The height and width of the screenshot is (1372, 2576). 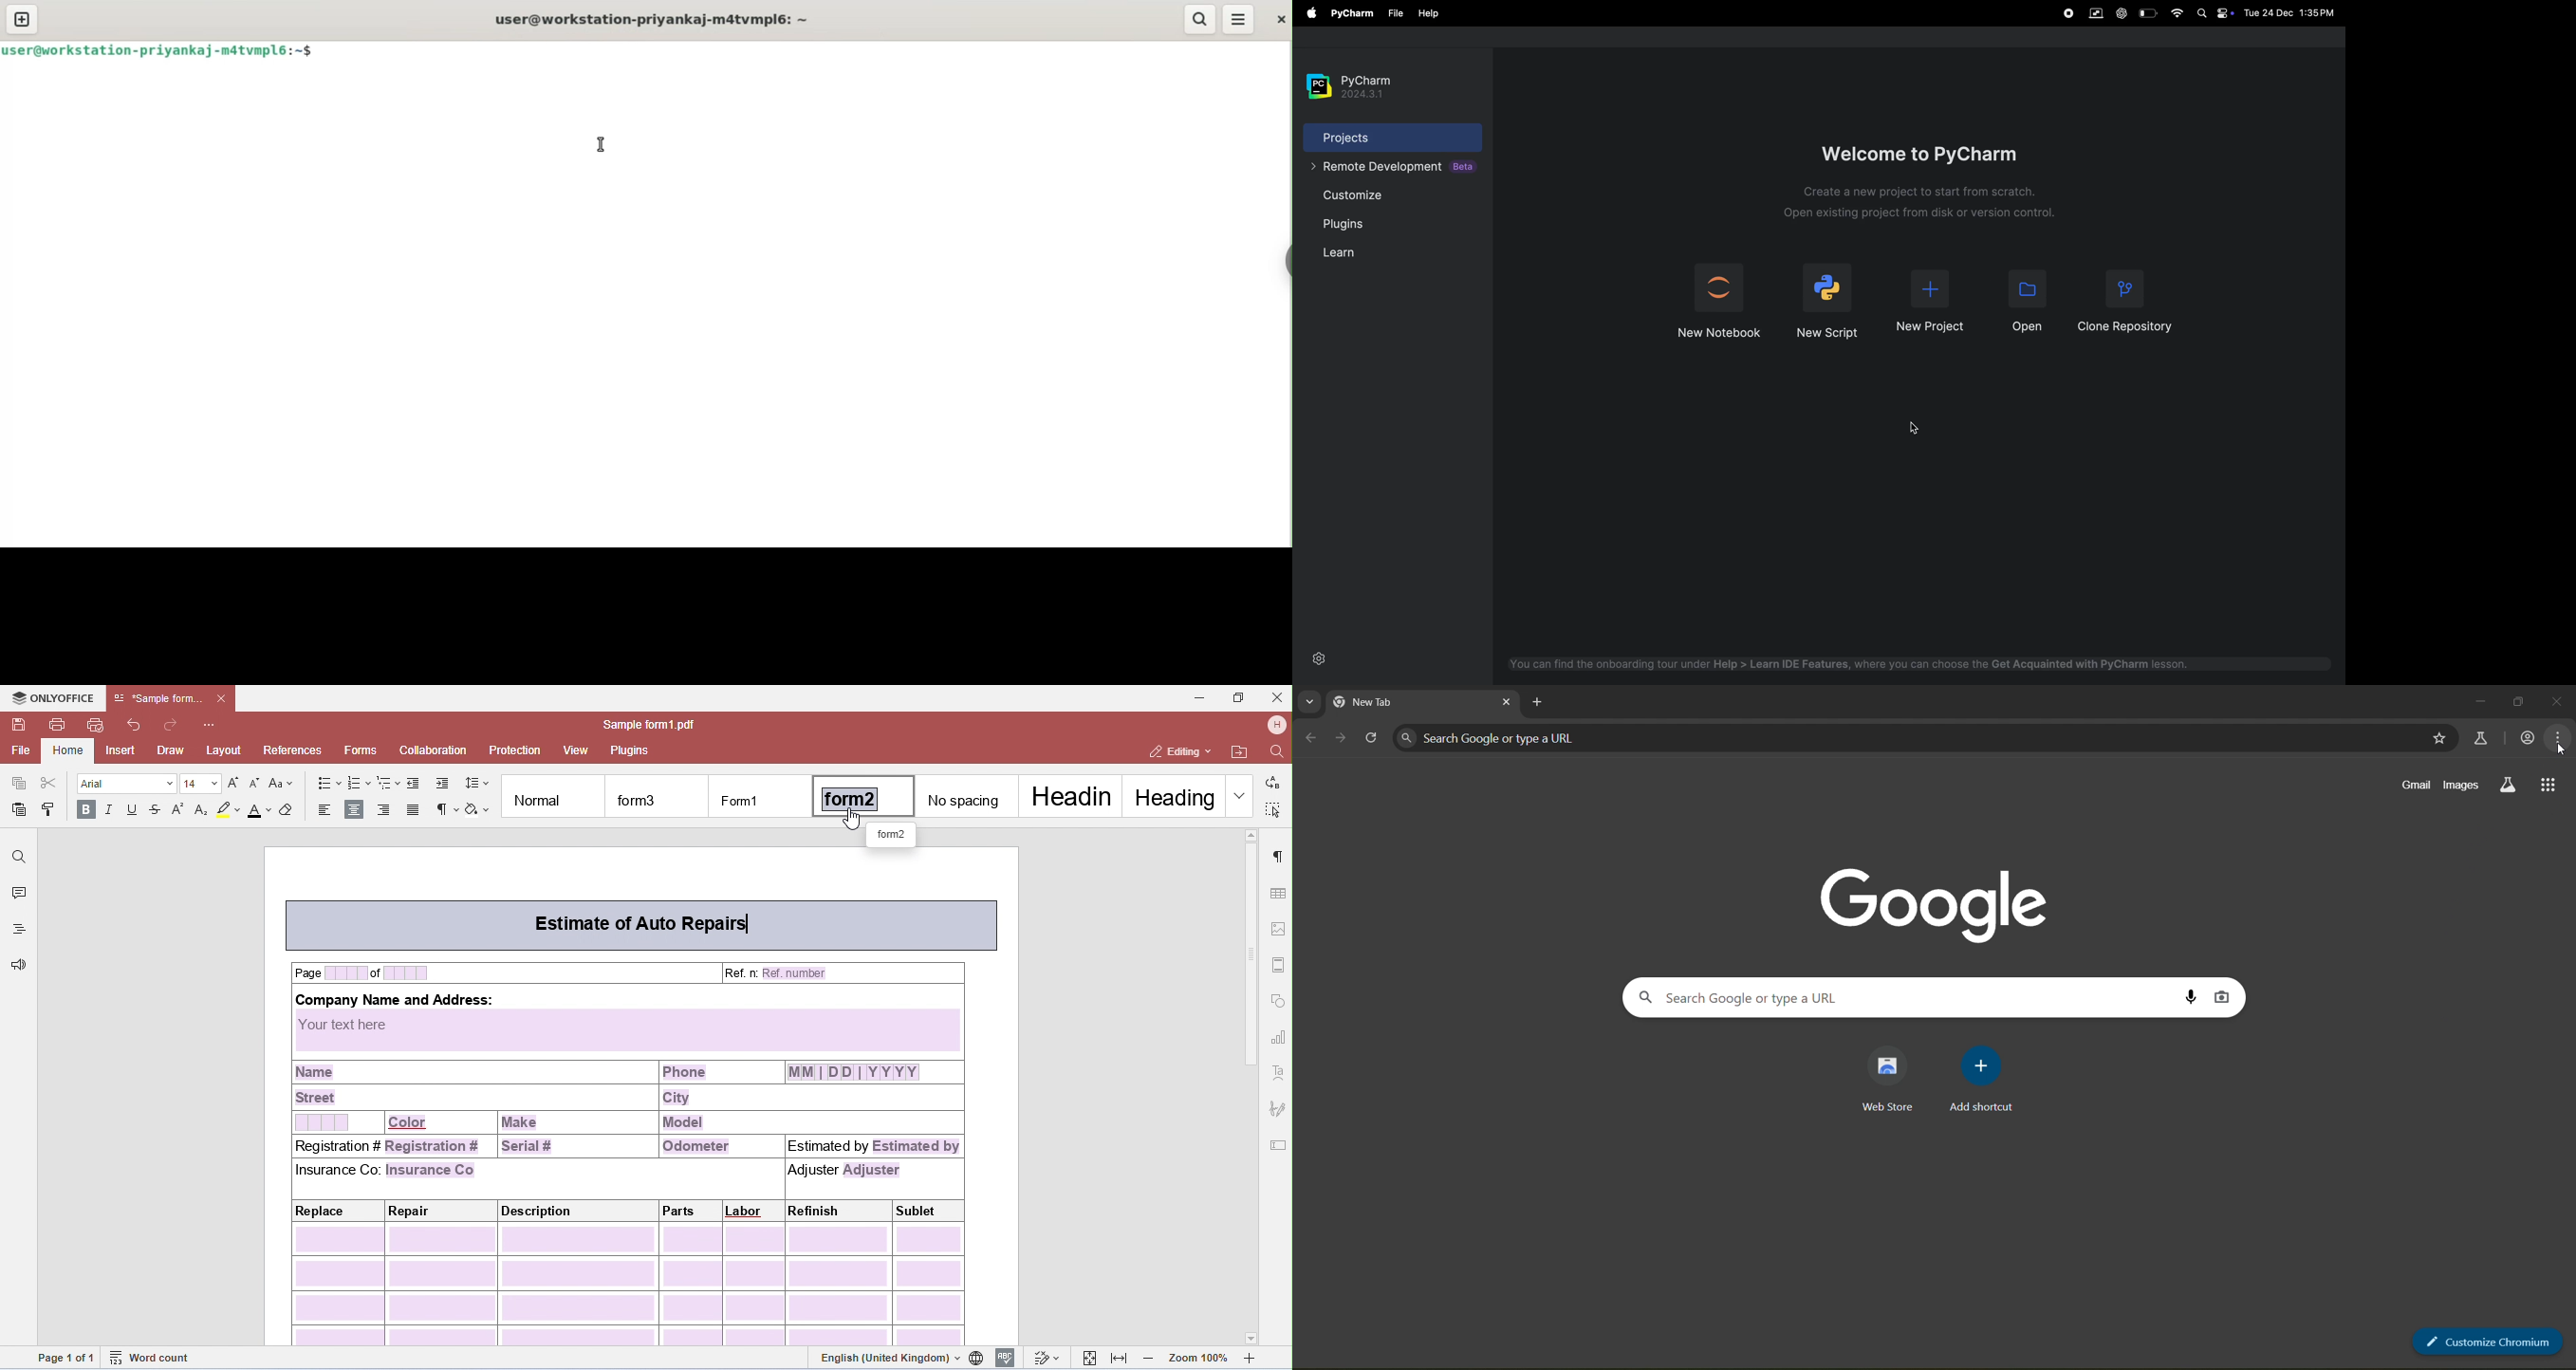 What do you see at coordinates (2480, 700) in the screenshot?
I see `minimize` at bounding box center [2480, 700].